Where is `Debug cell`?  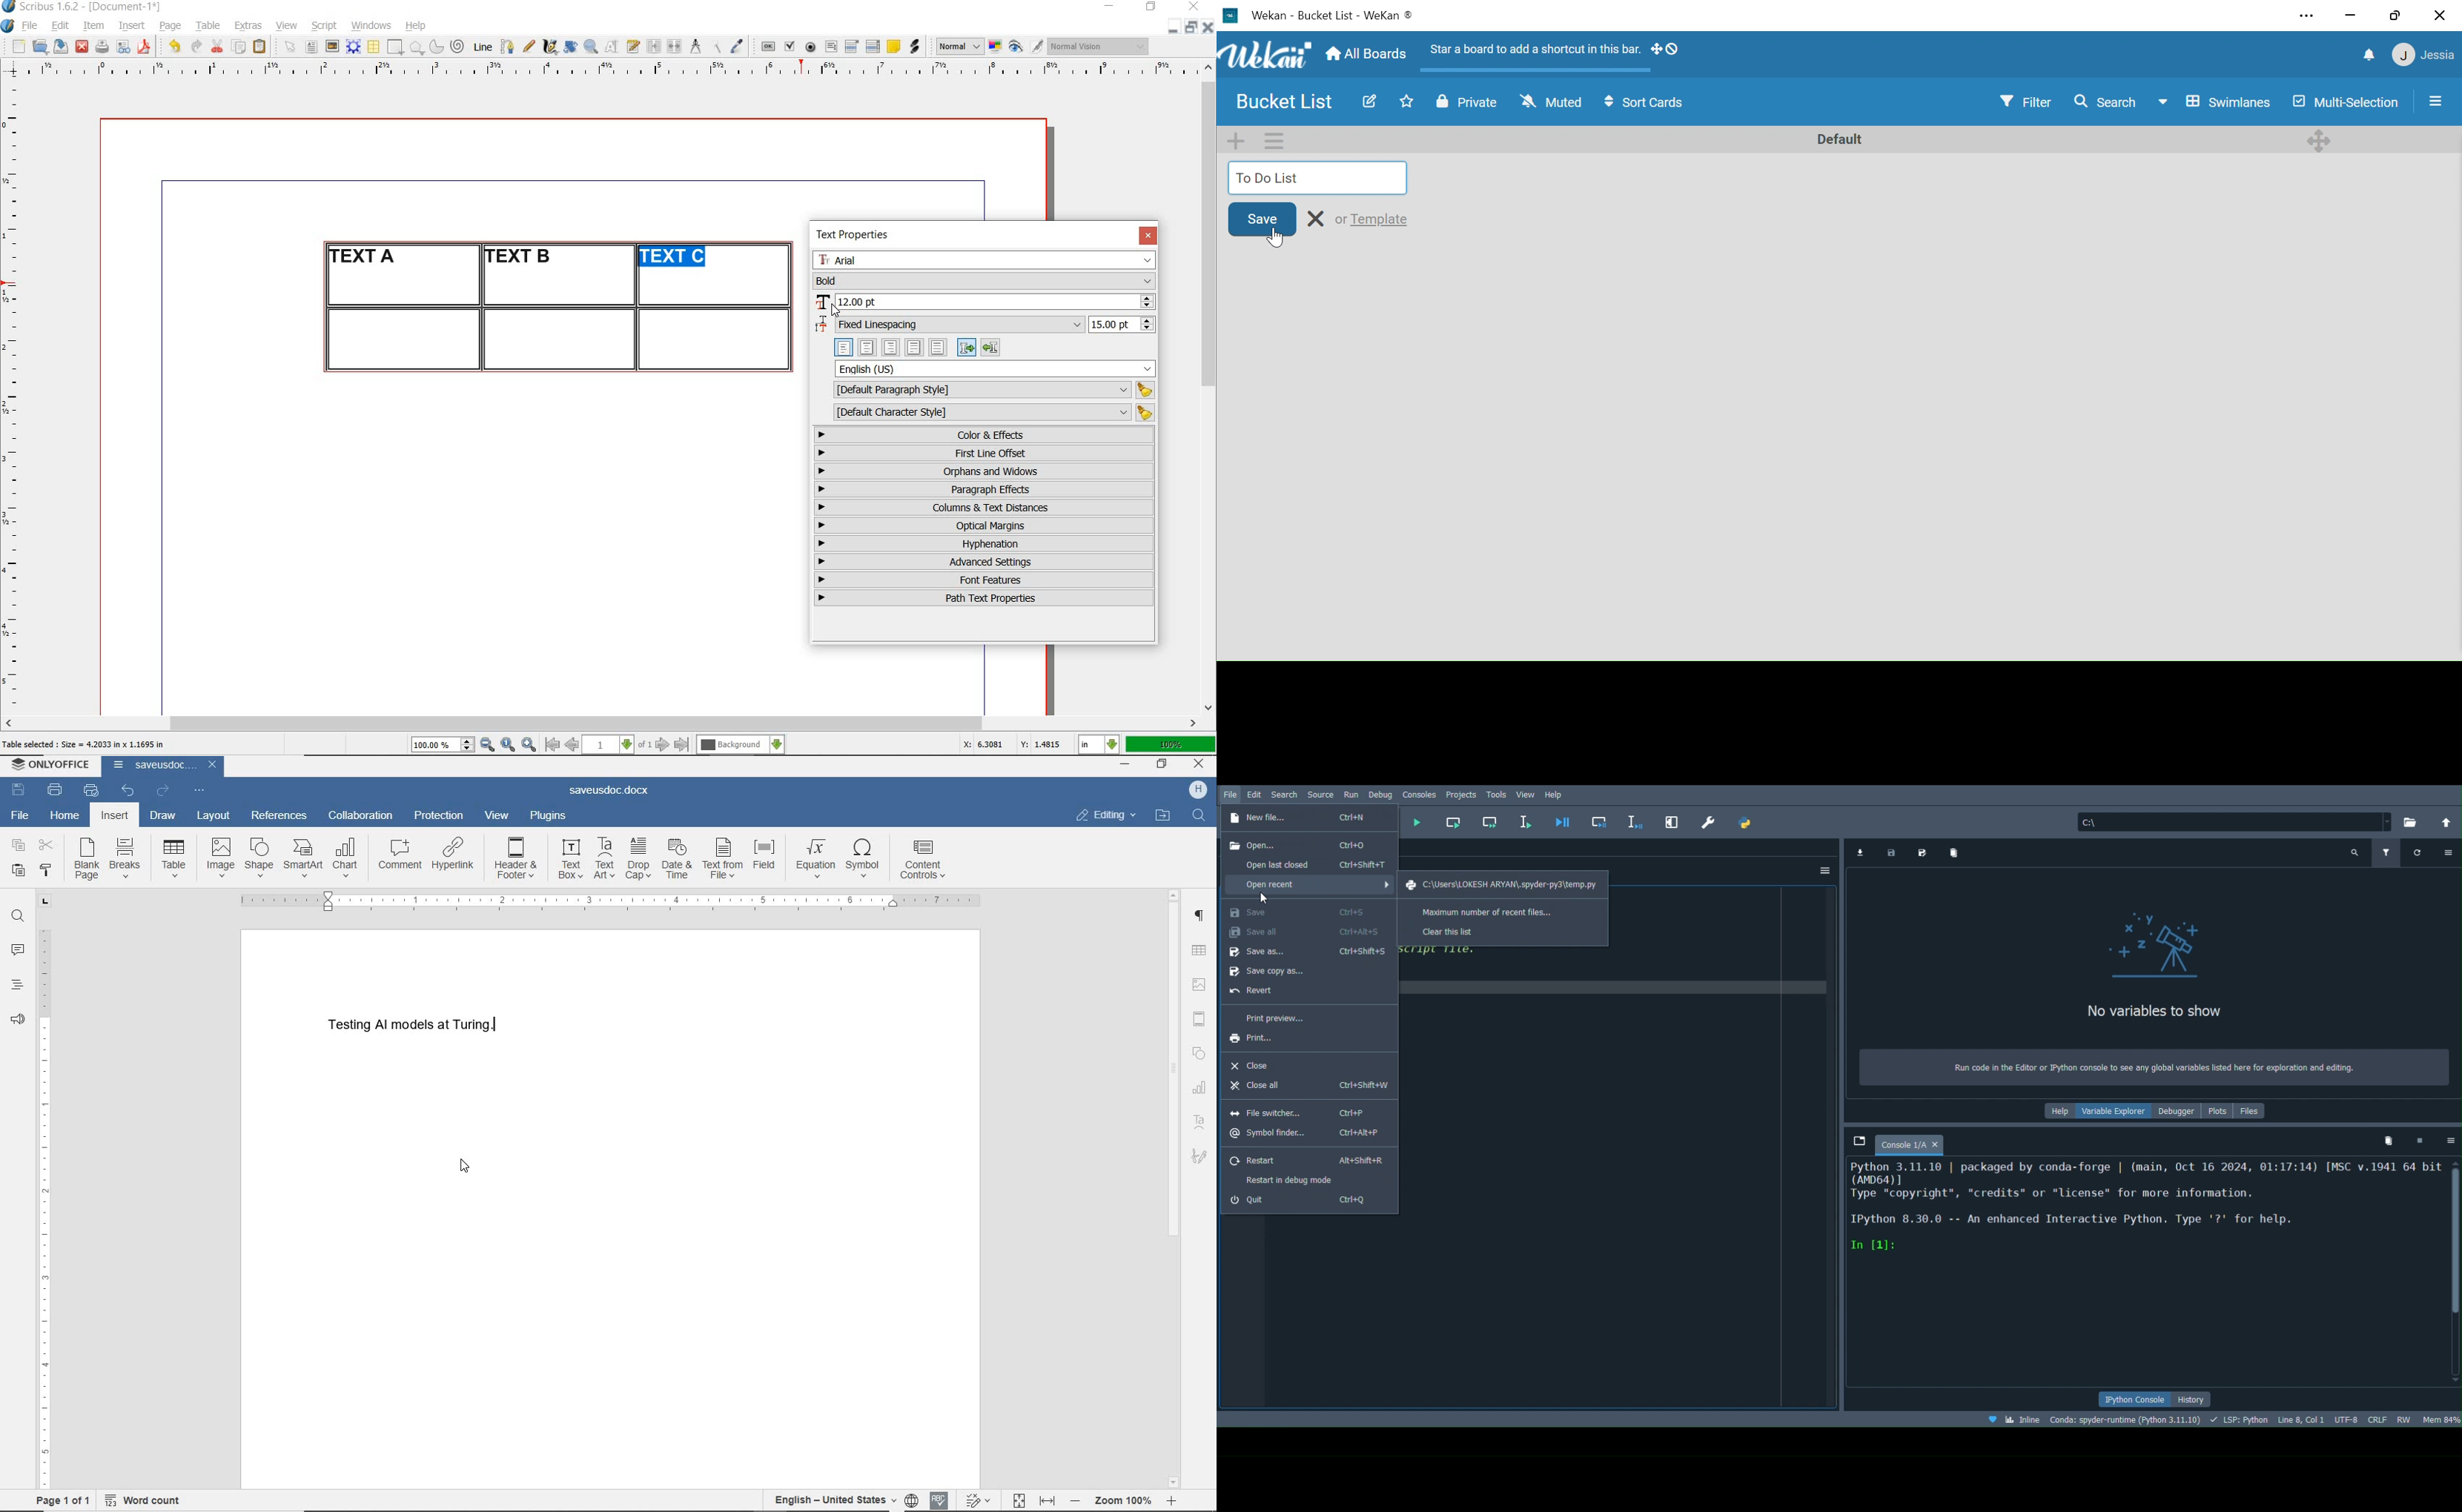 Debug cell is located at coordinates (1598, 822).